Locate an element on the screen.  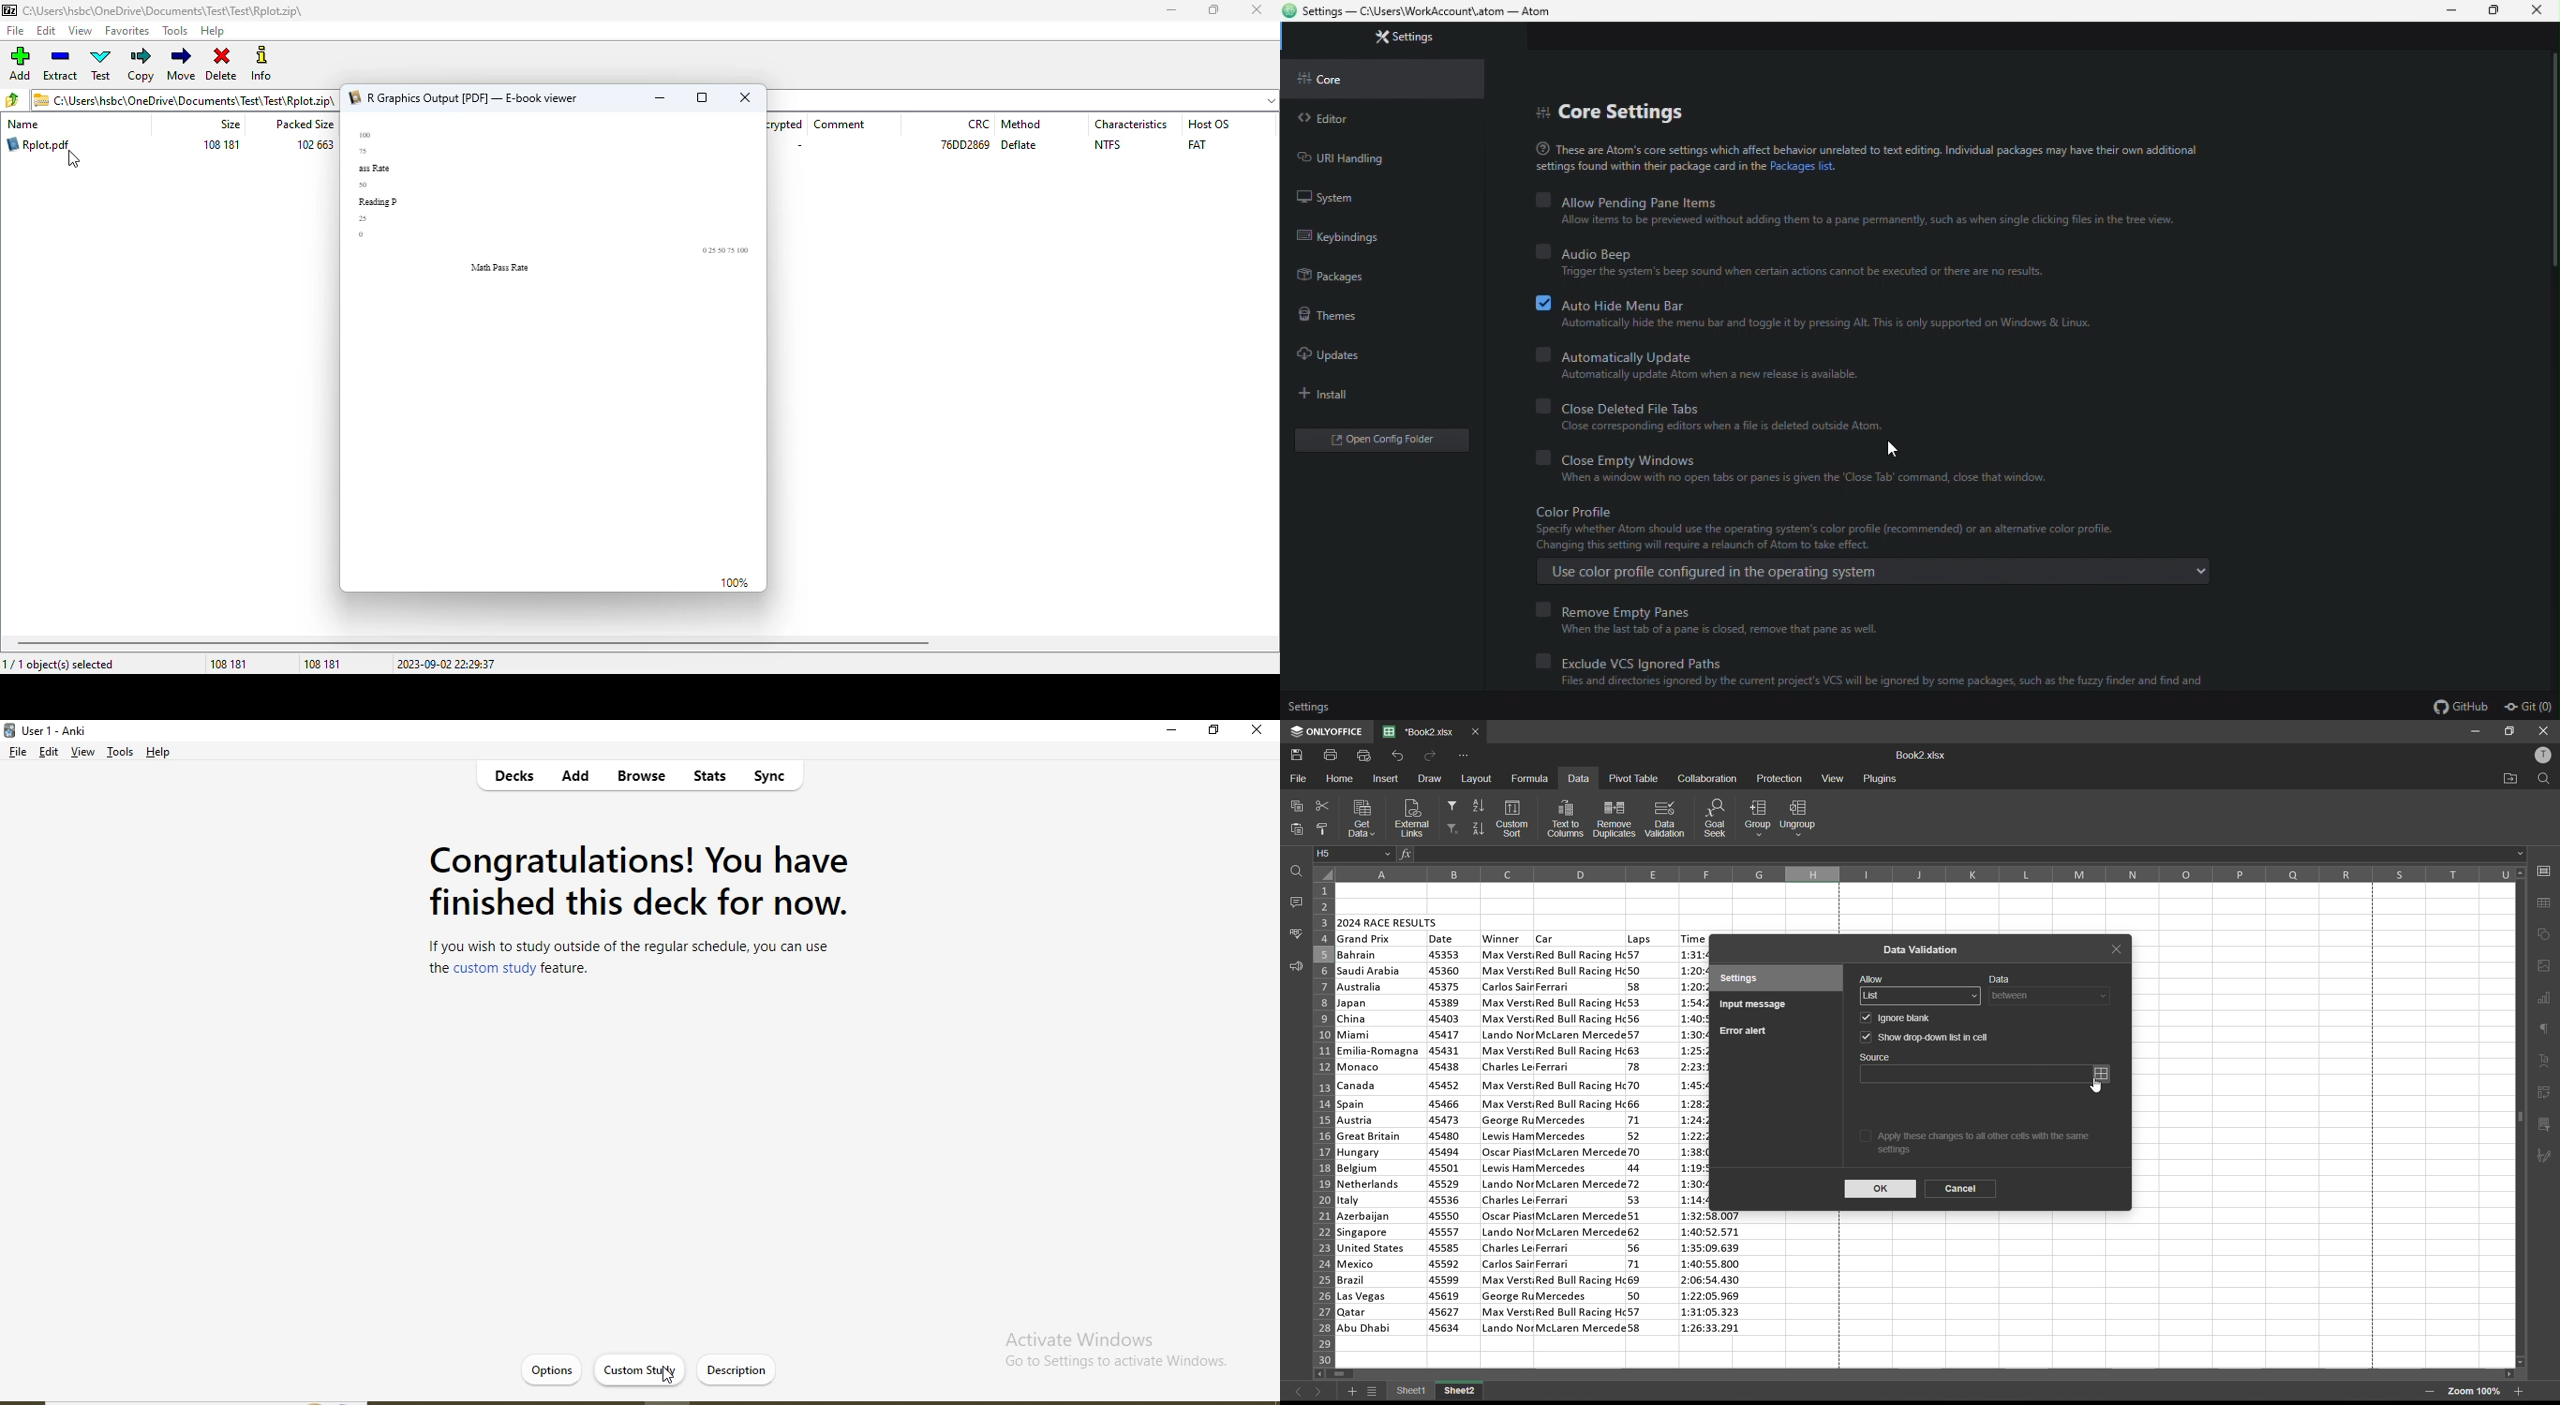
close is located at coordinates (1257, 731).